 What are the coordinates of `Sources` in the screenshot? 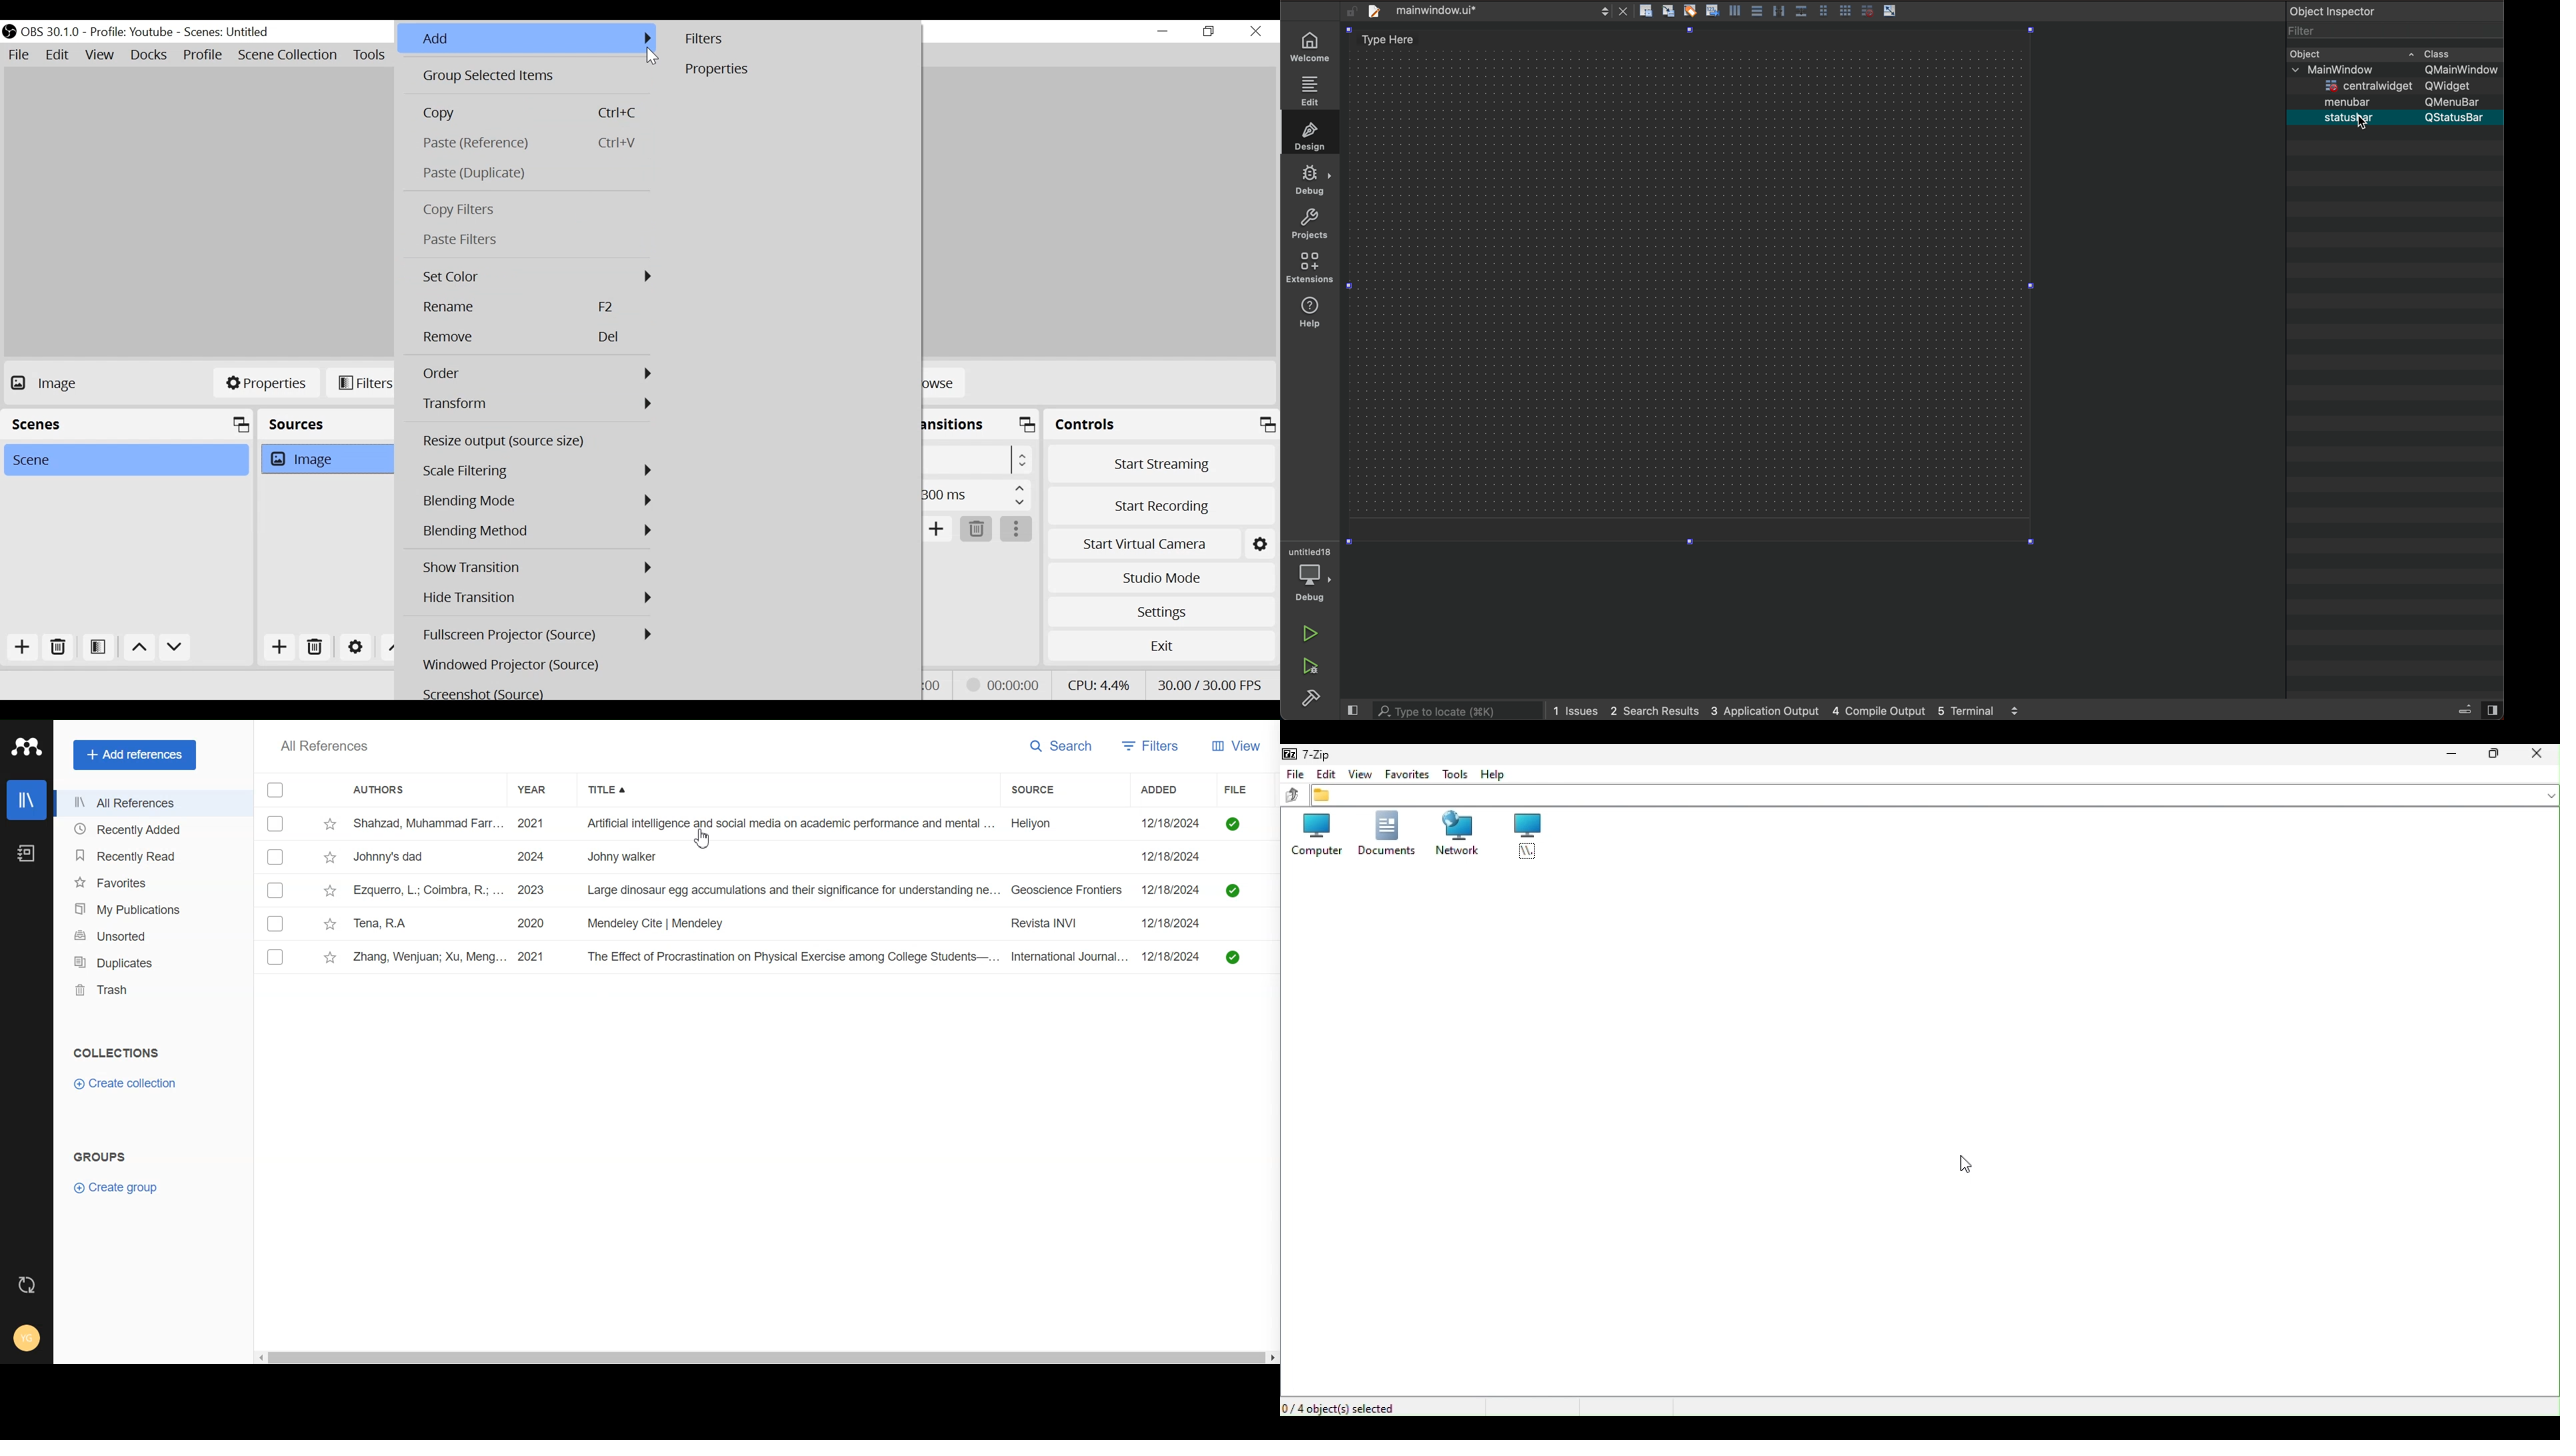 It's located at (319, 427).